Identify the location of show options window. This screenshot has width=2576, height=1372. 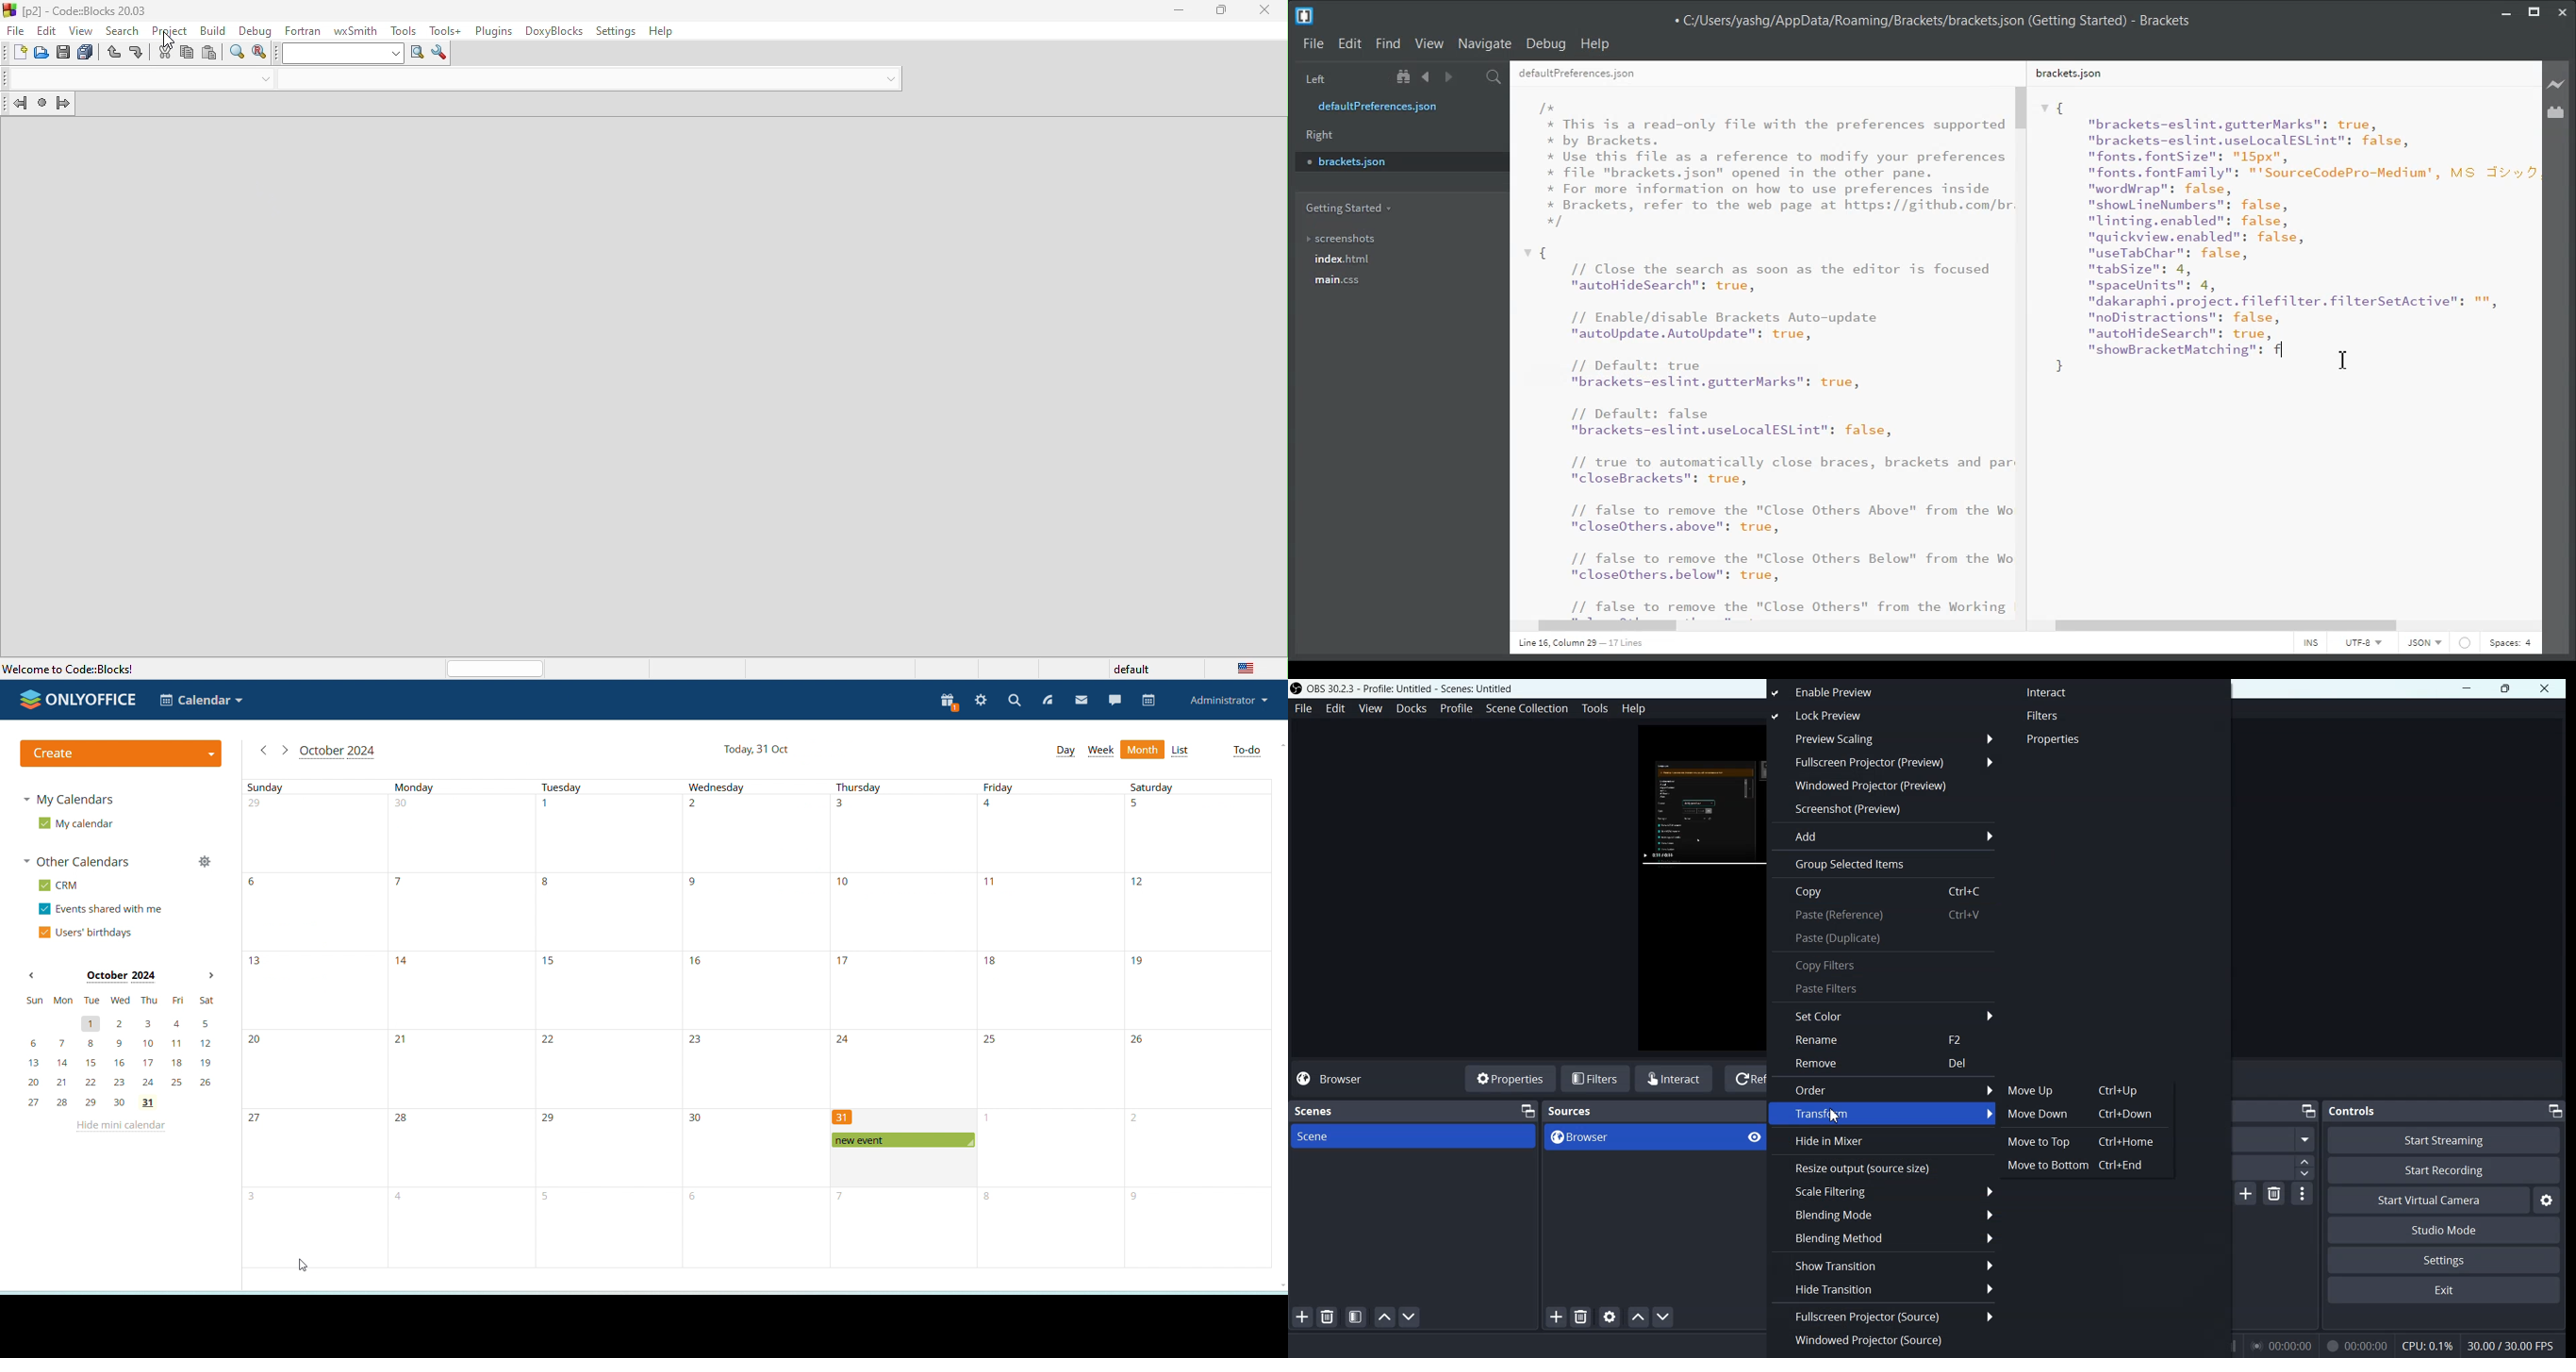
(439, 54).